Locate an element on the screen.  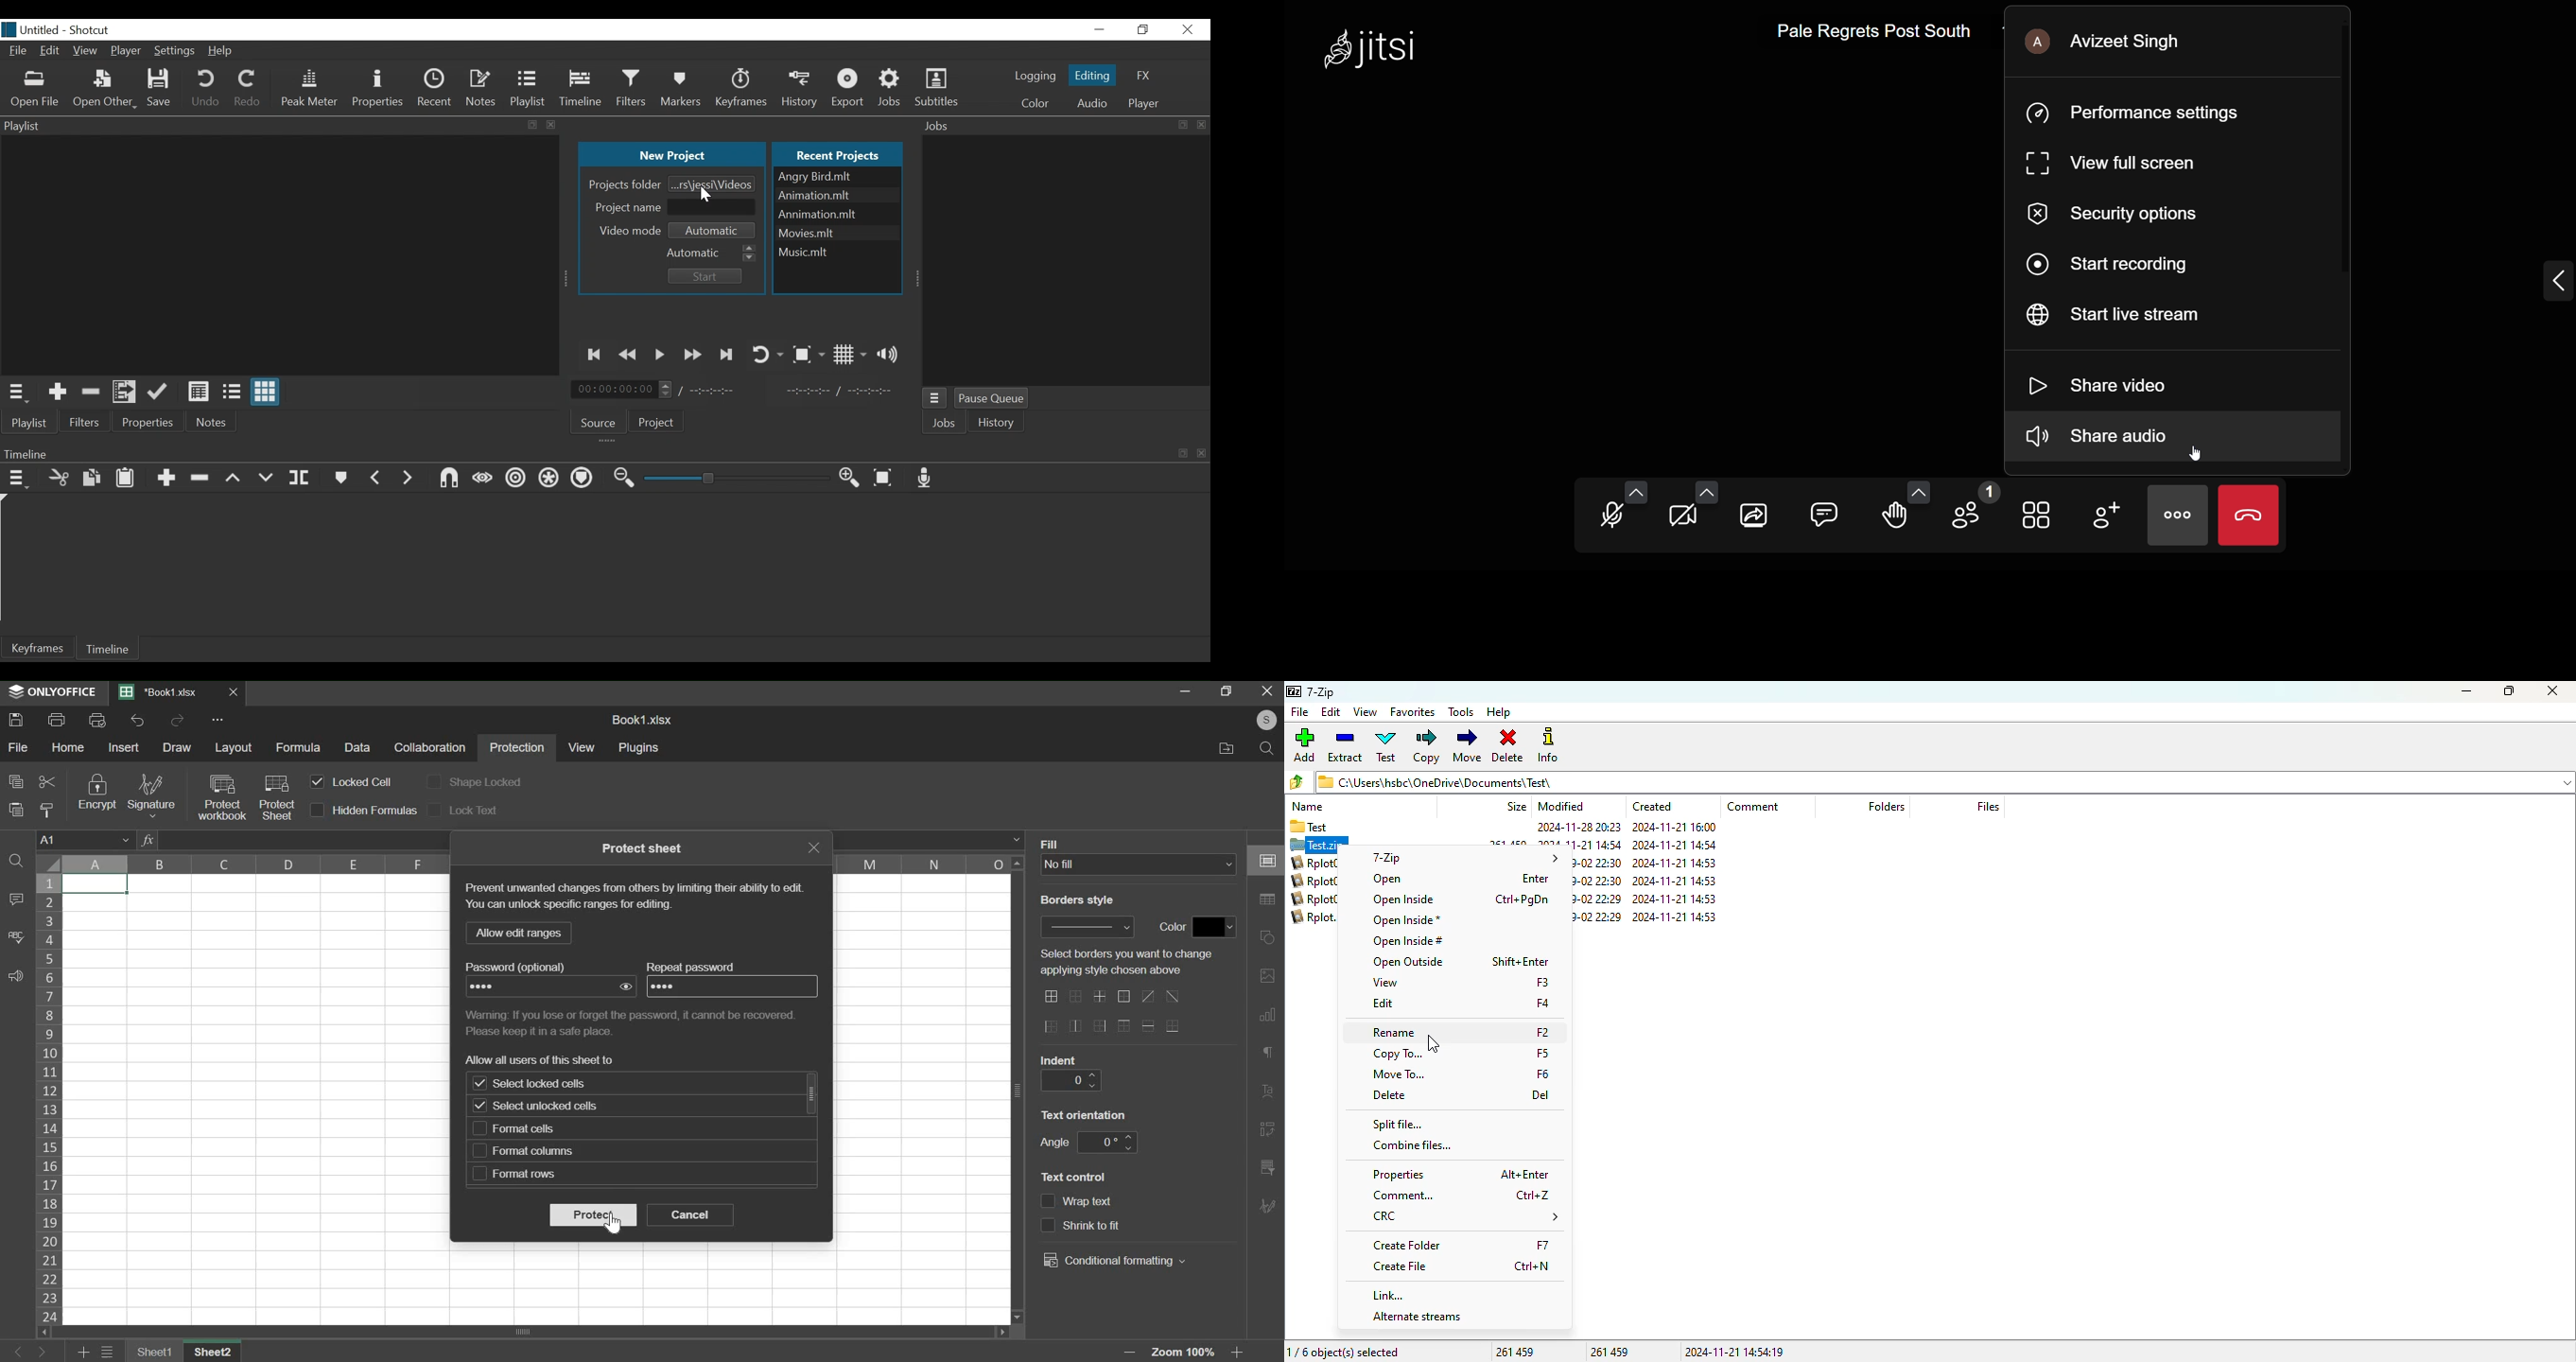
Recent Projects is located at coordinates (841, 153).